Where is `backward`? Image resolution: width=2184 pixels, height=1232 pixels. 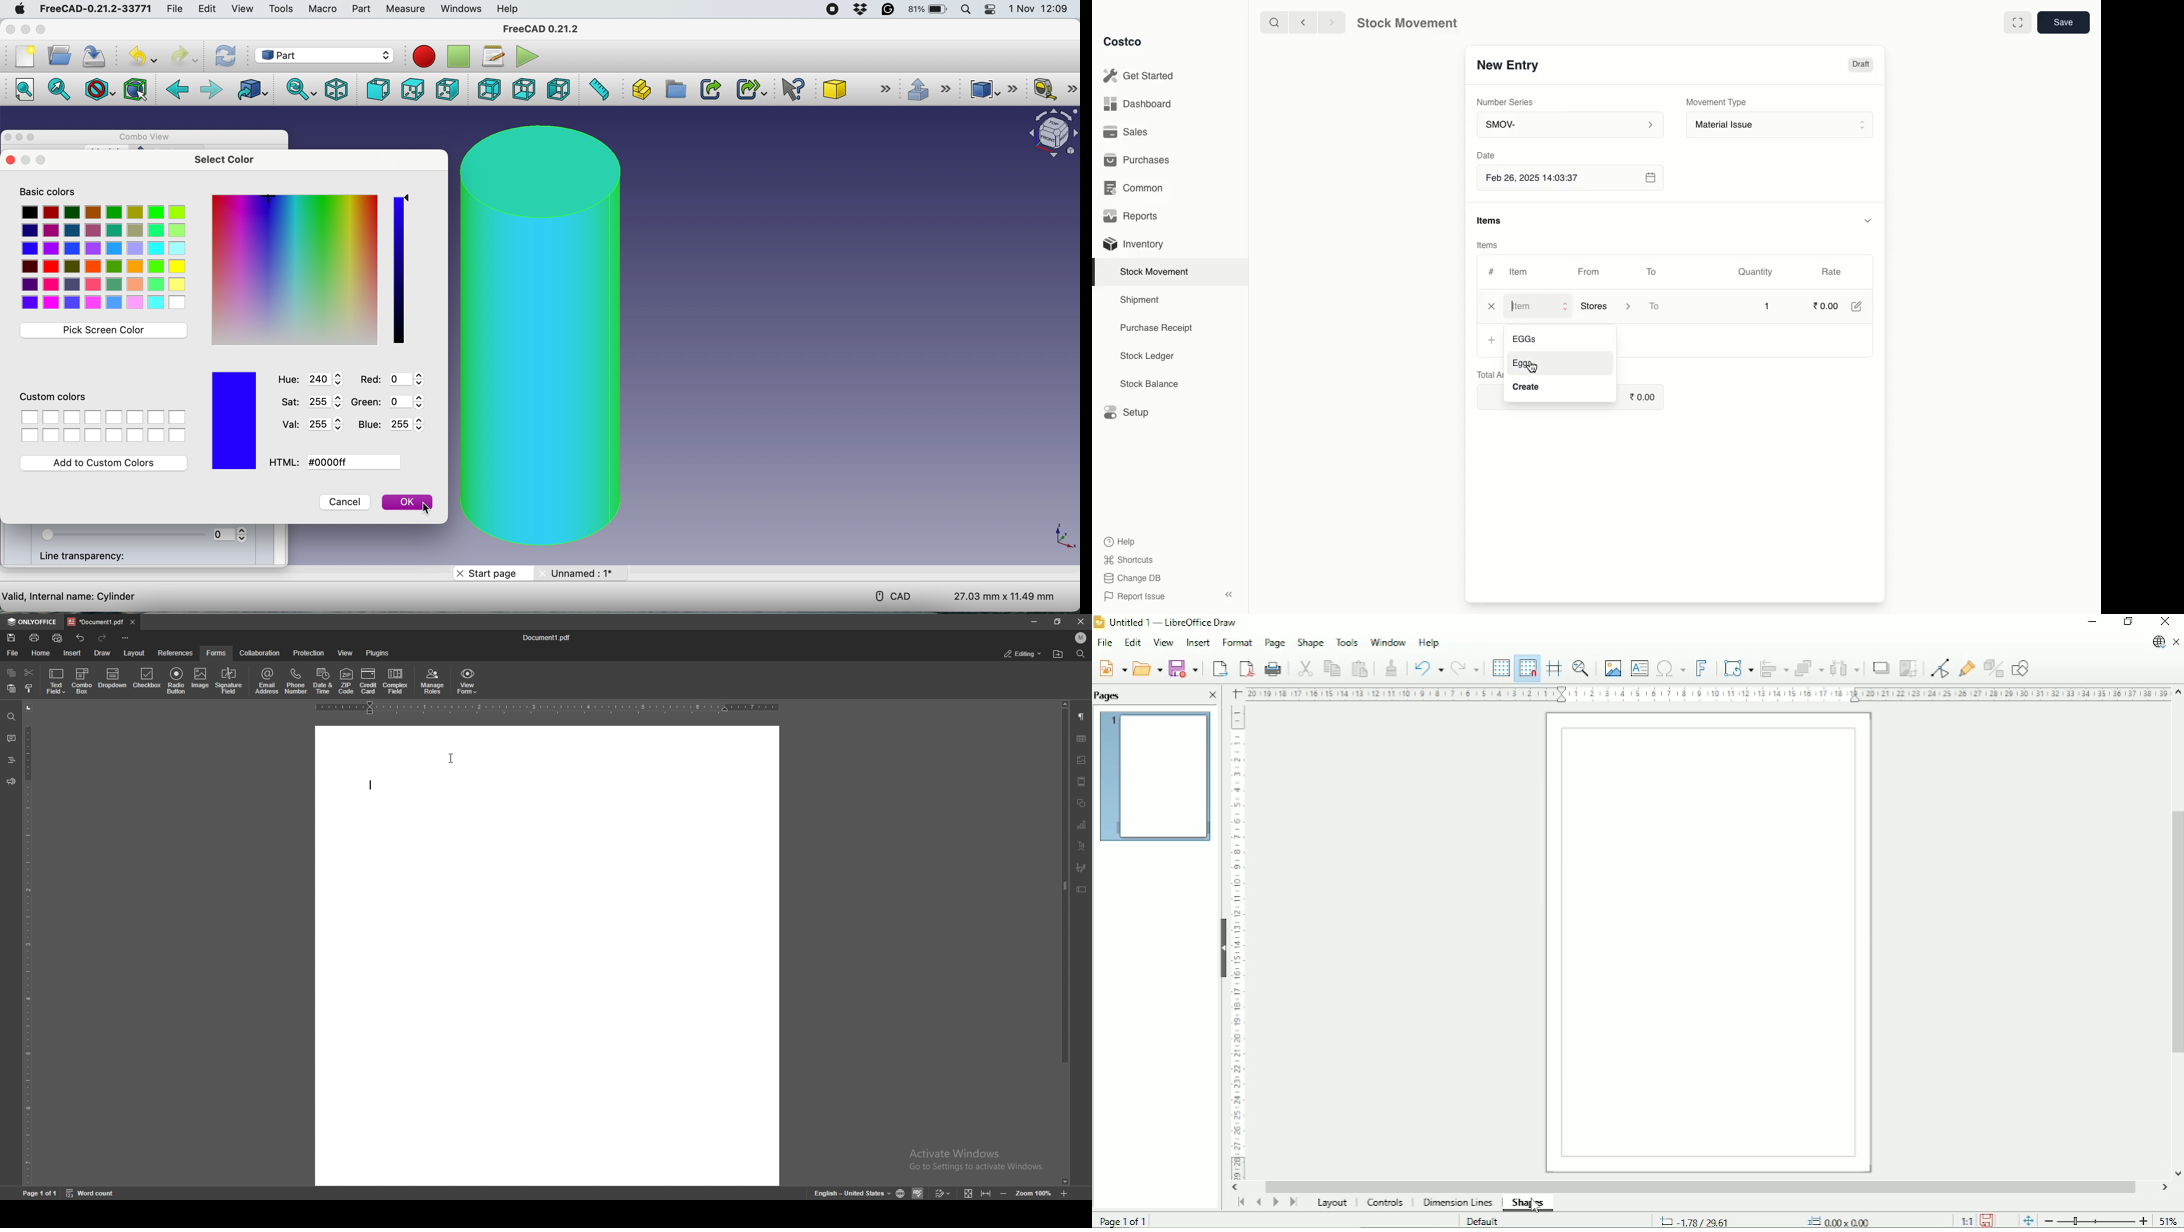 backward is located at coordinates (1305, 23).